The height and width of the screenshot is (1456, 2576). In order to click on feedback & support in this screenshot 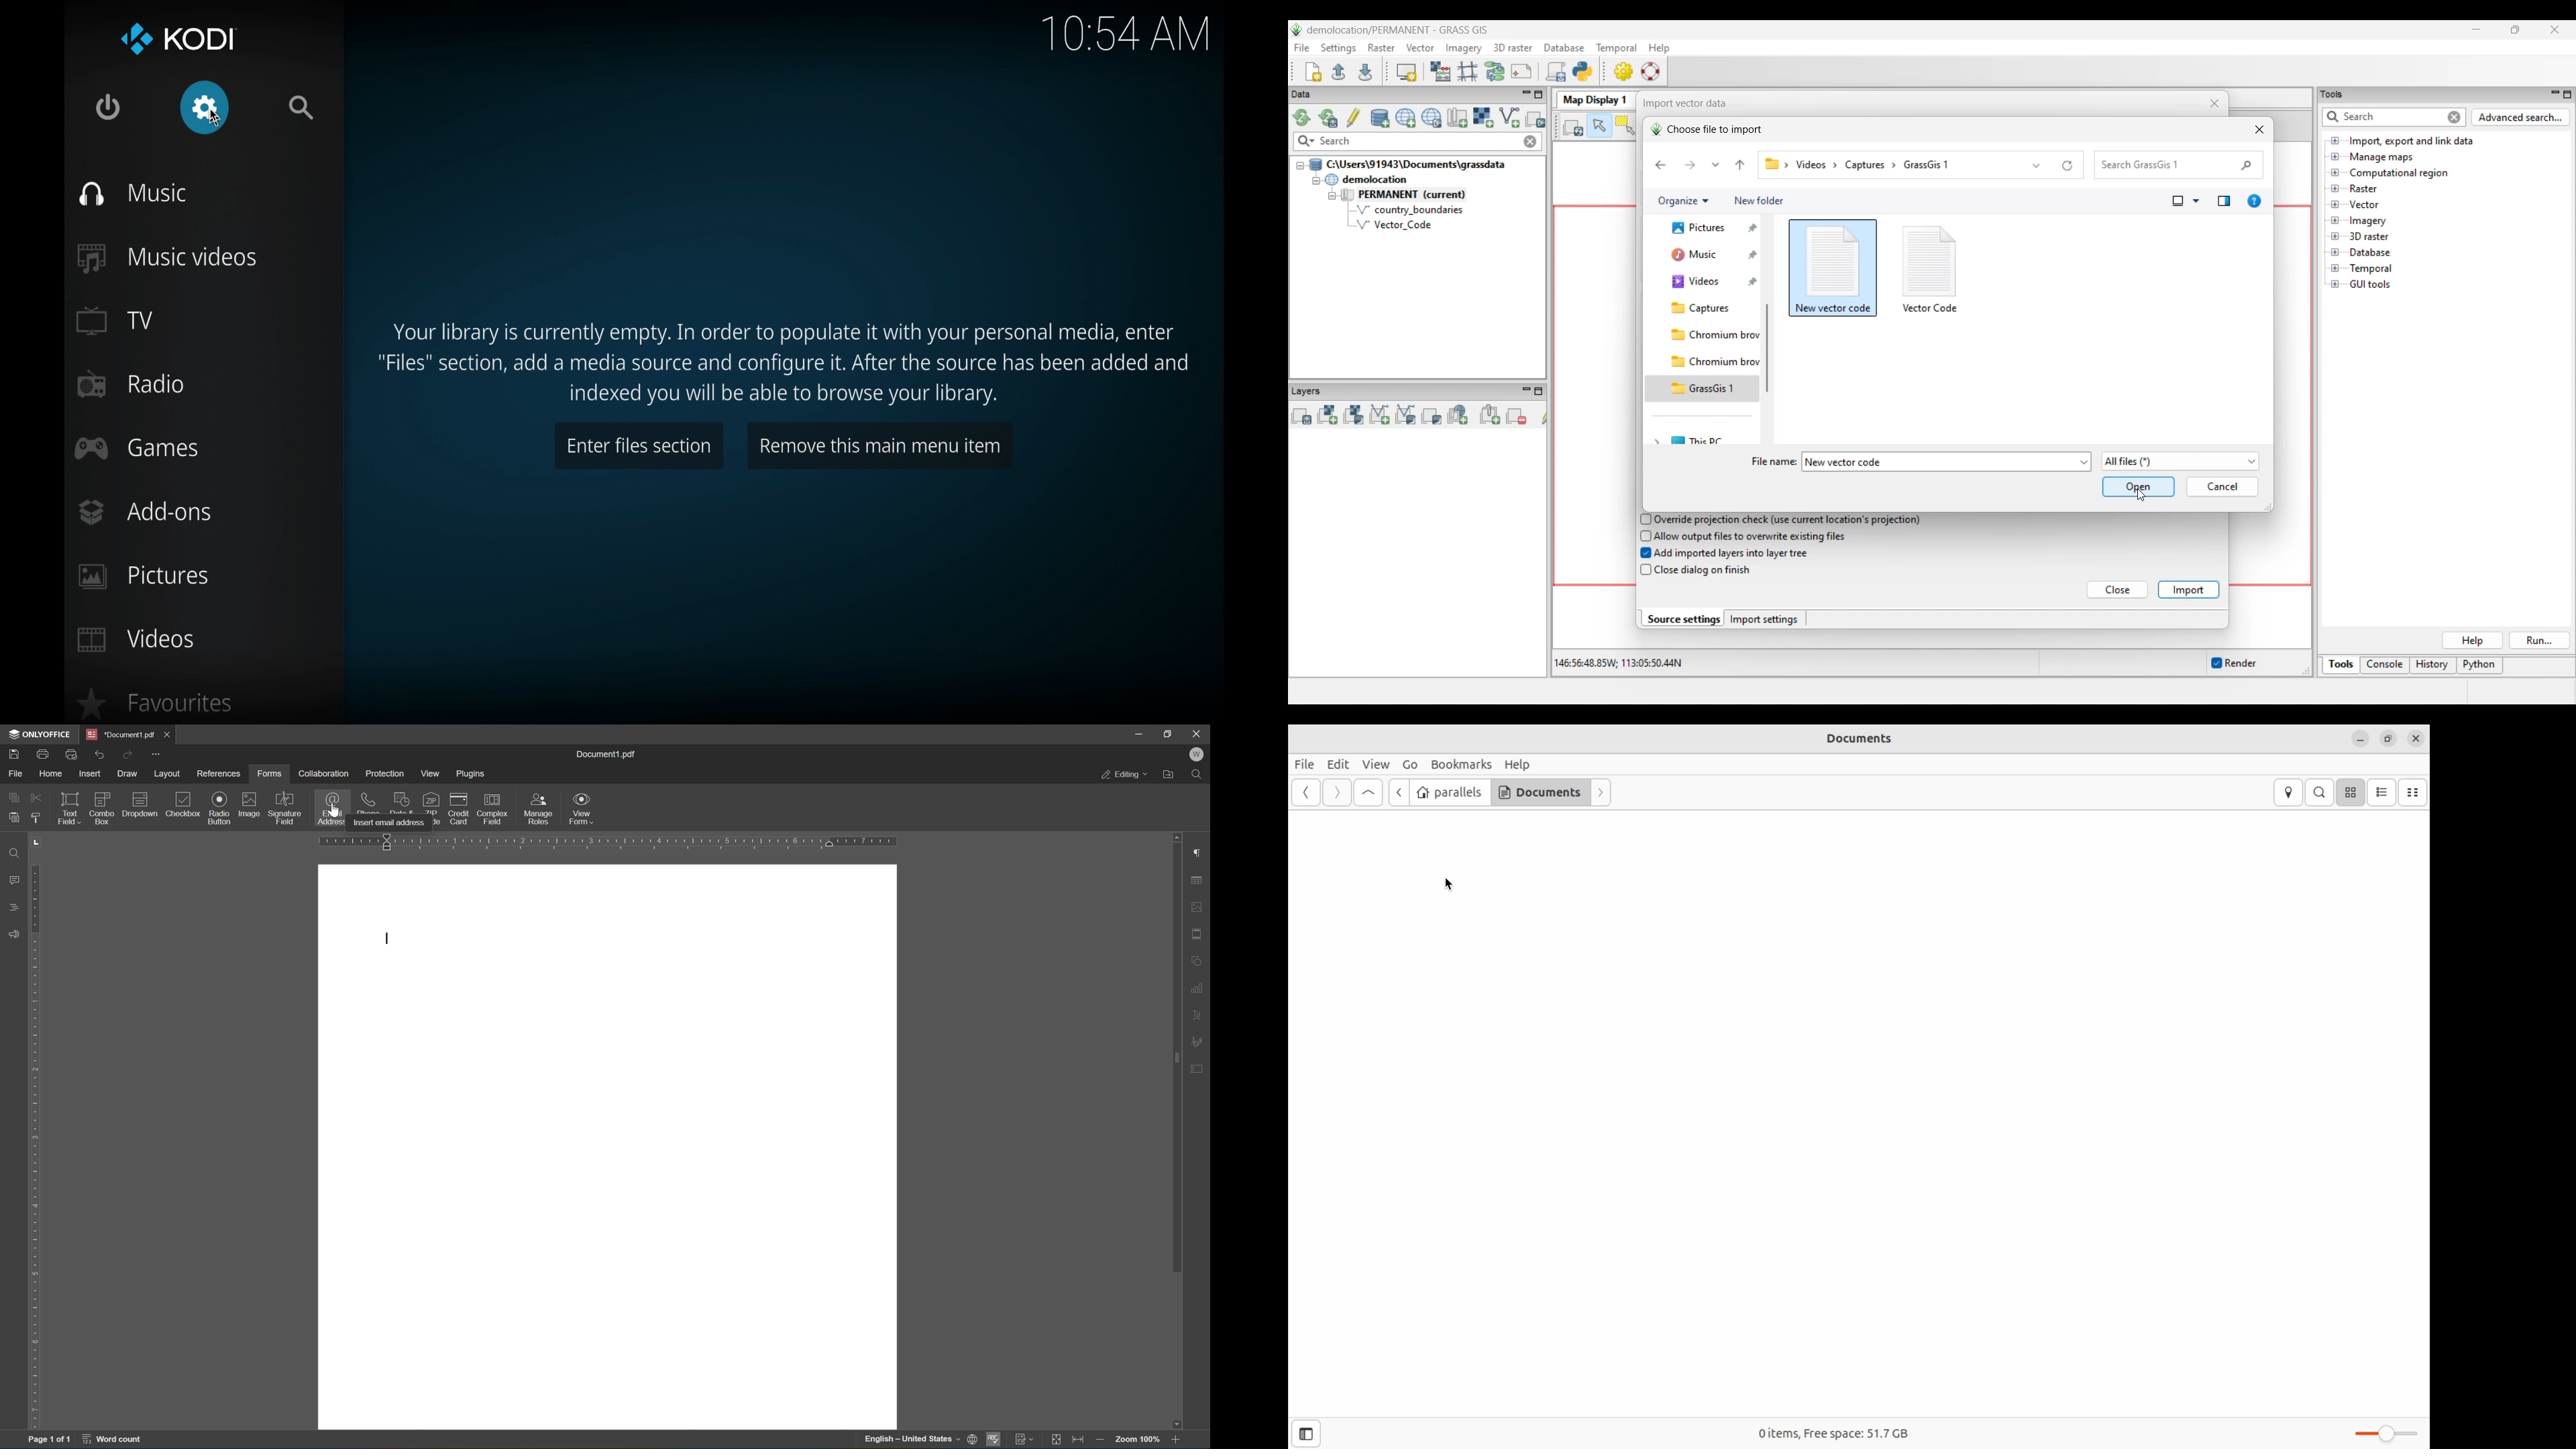, I will do `click(15, 934)`.